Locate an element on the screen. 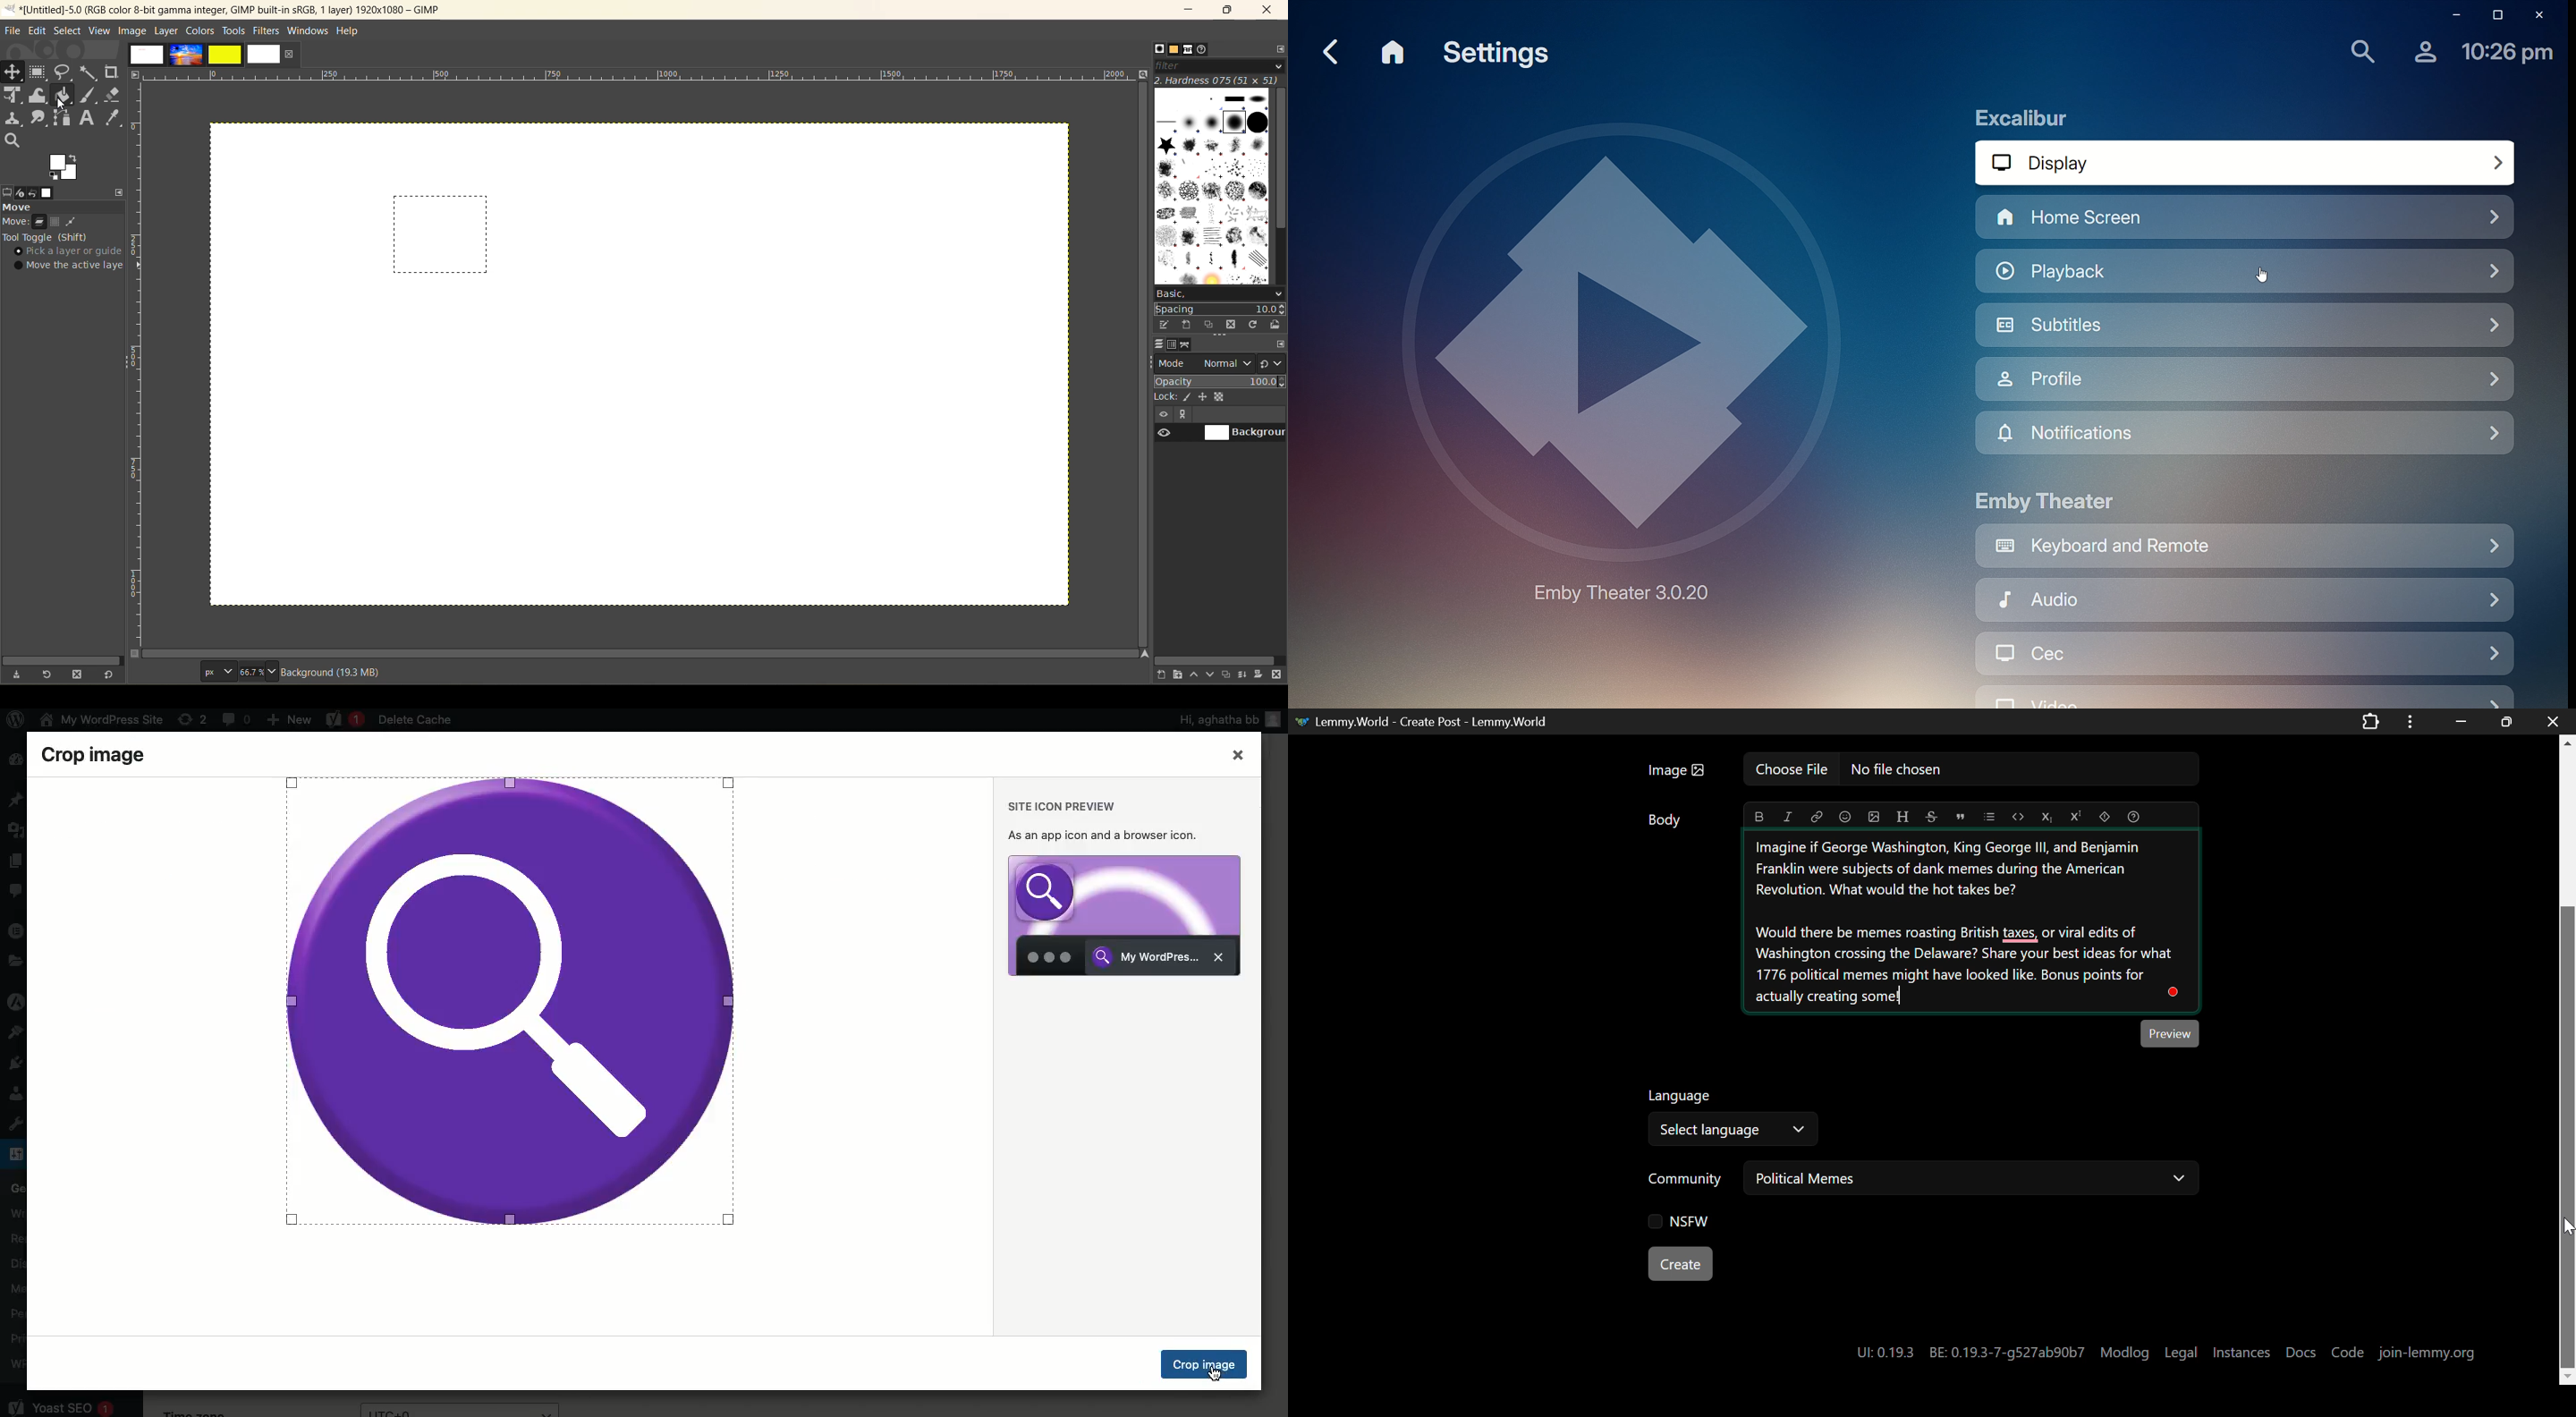 The height and width of the screenshot is (1428, 2576). fonts is located at coordinates (1187, 51).